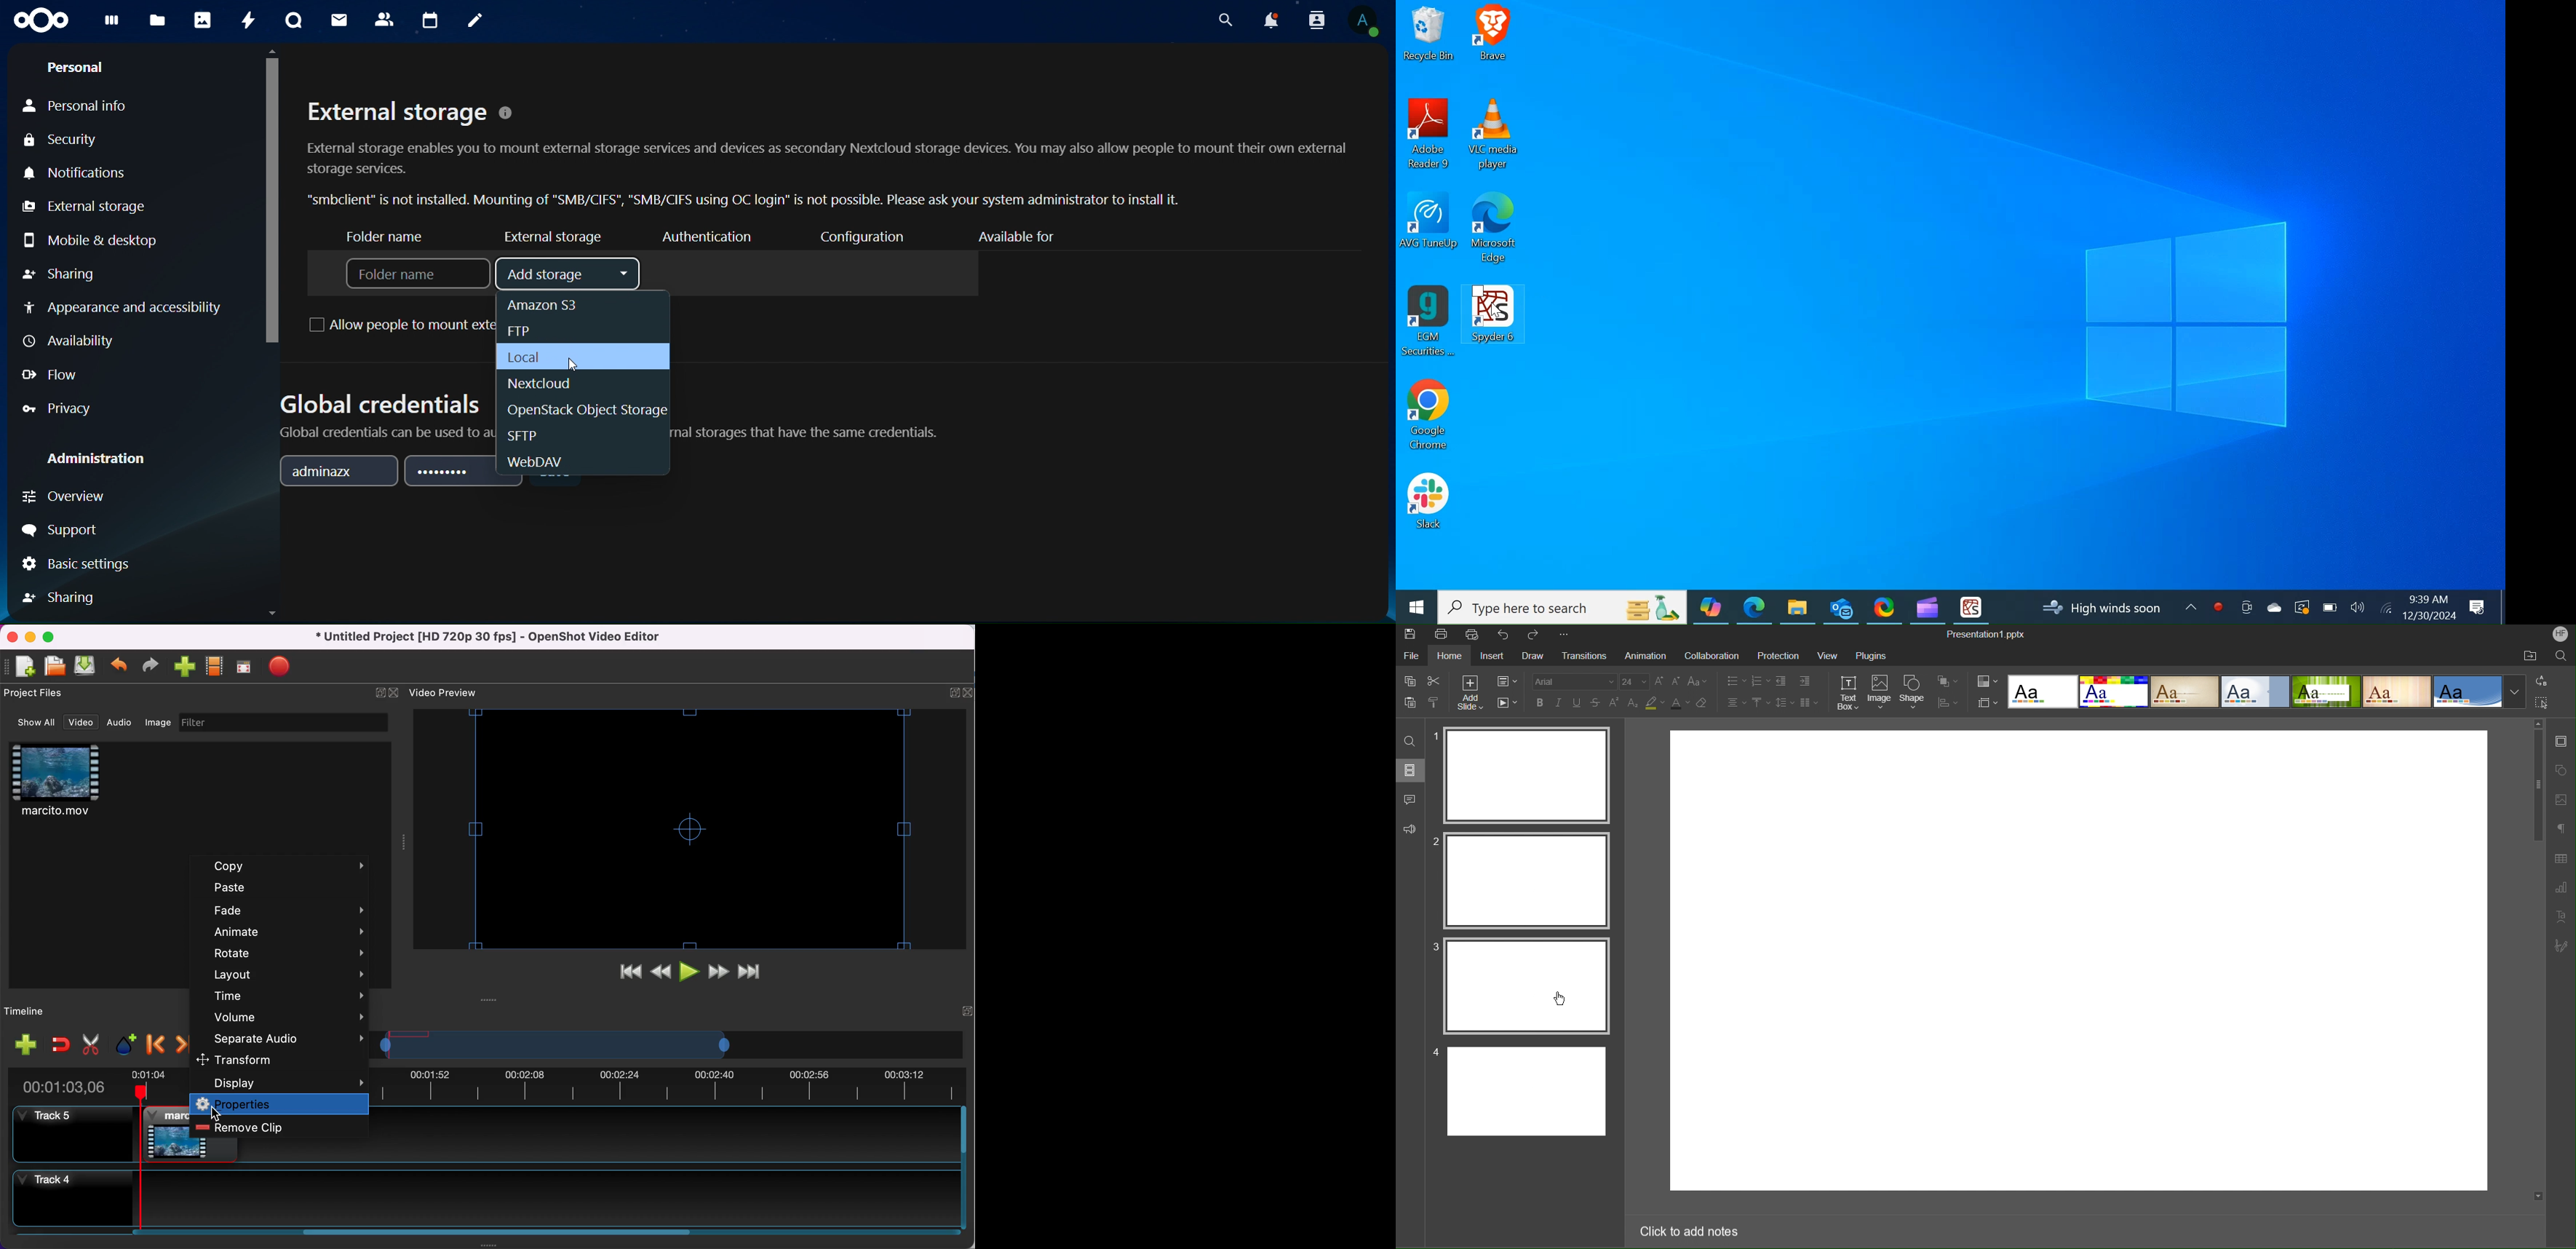 The image size is (2576, 1260). Describe the element at coordinates (339, 21) in the screenshot. I see `mail` at that location.